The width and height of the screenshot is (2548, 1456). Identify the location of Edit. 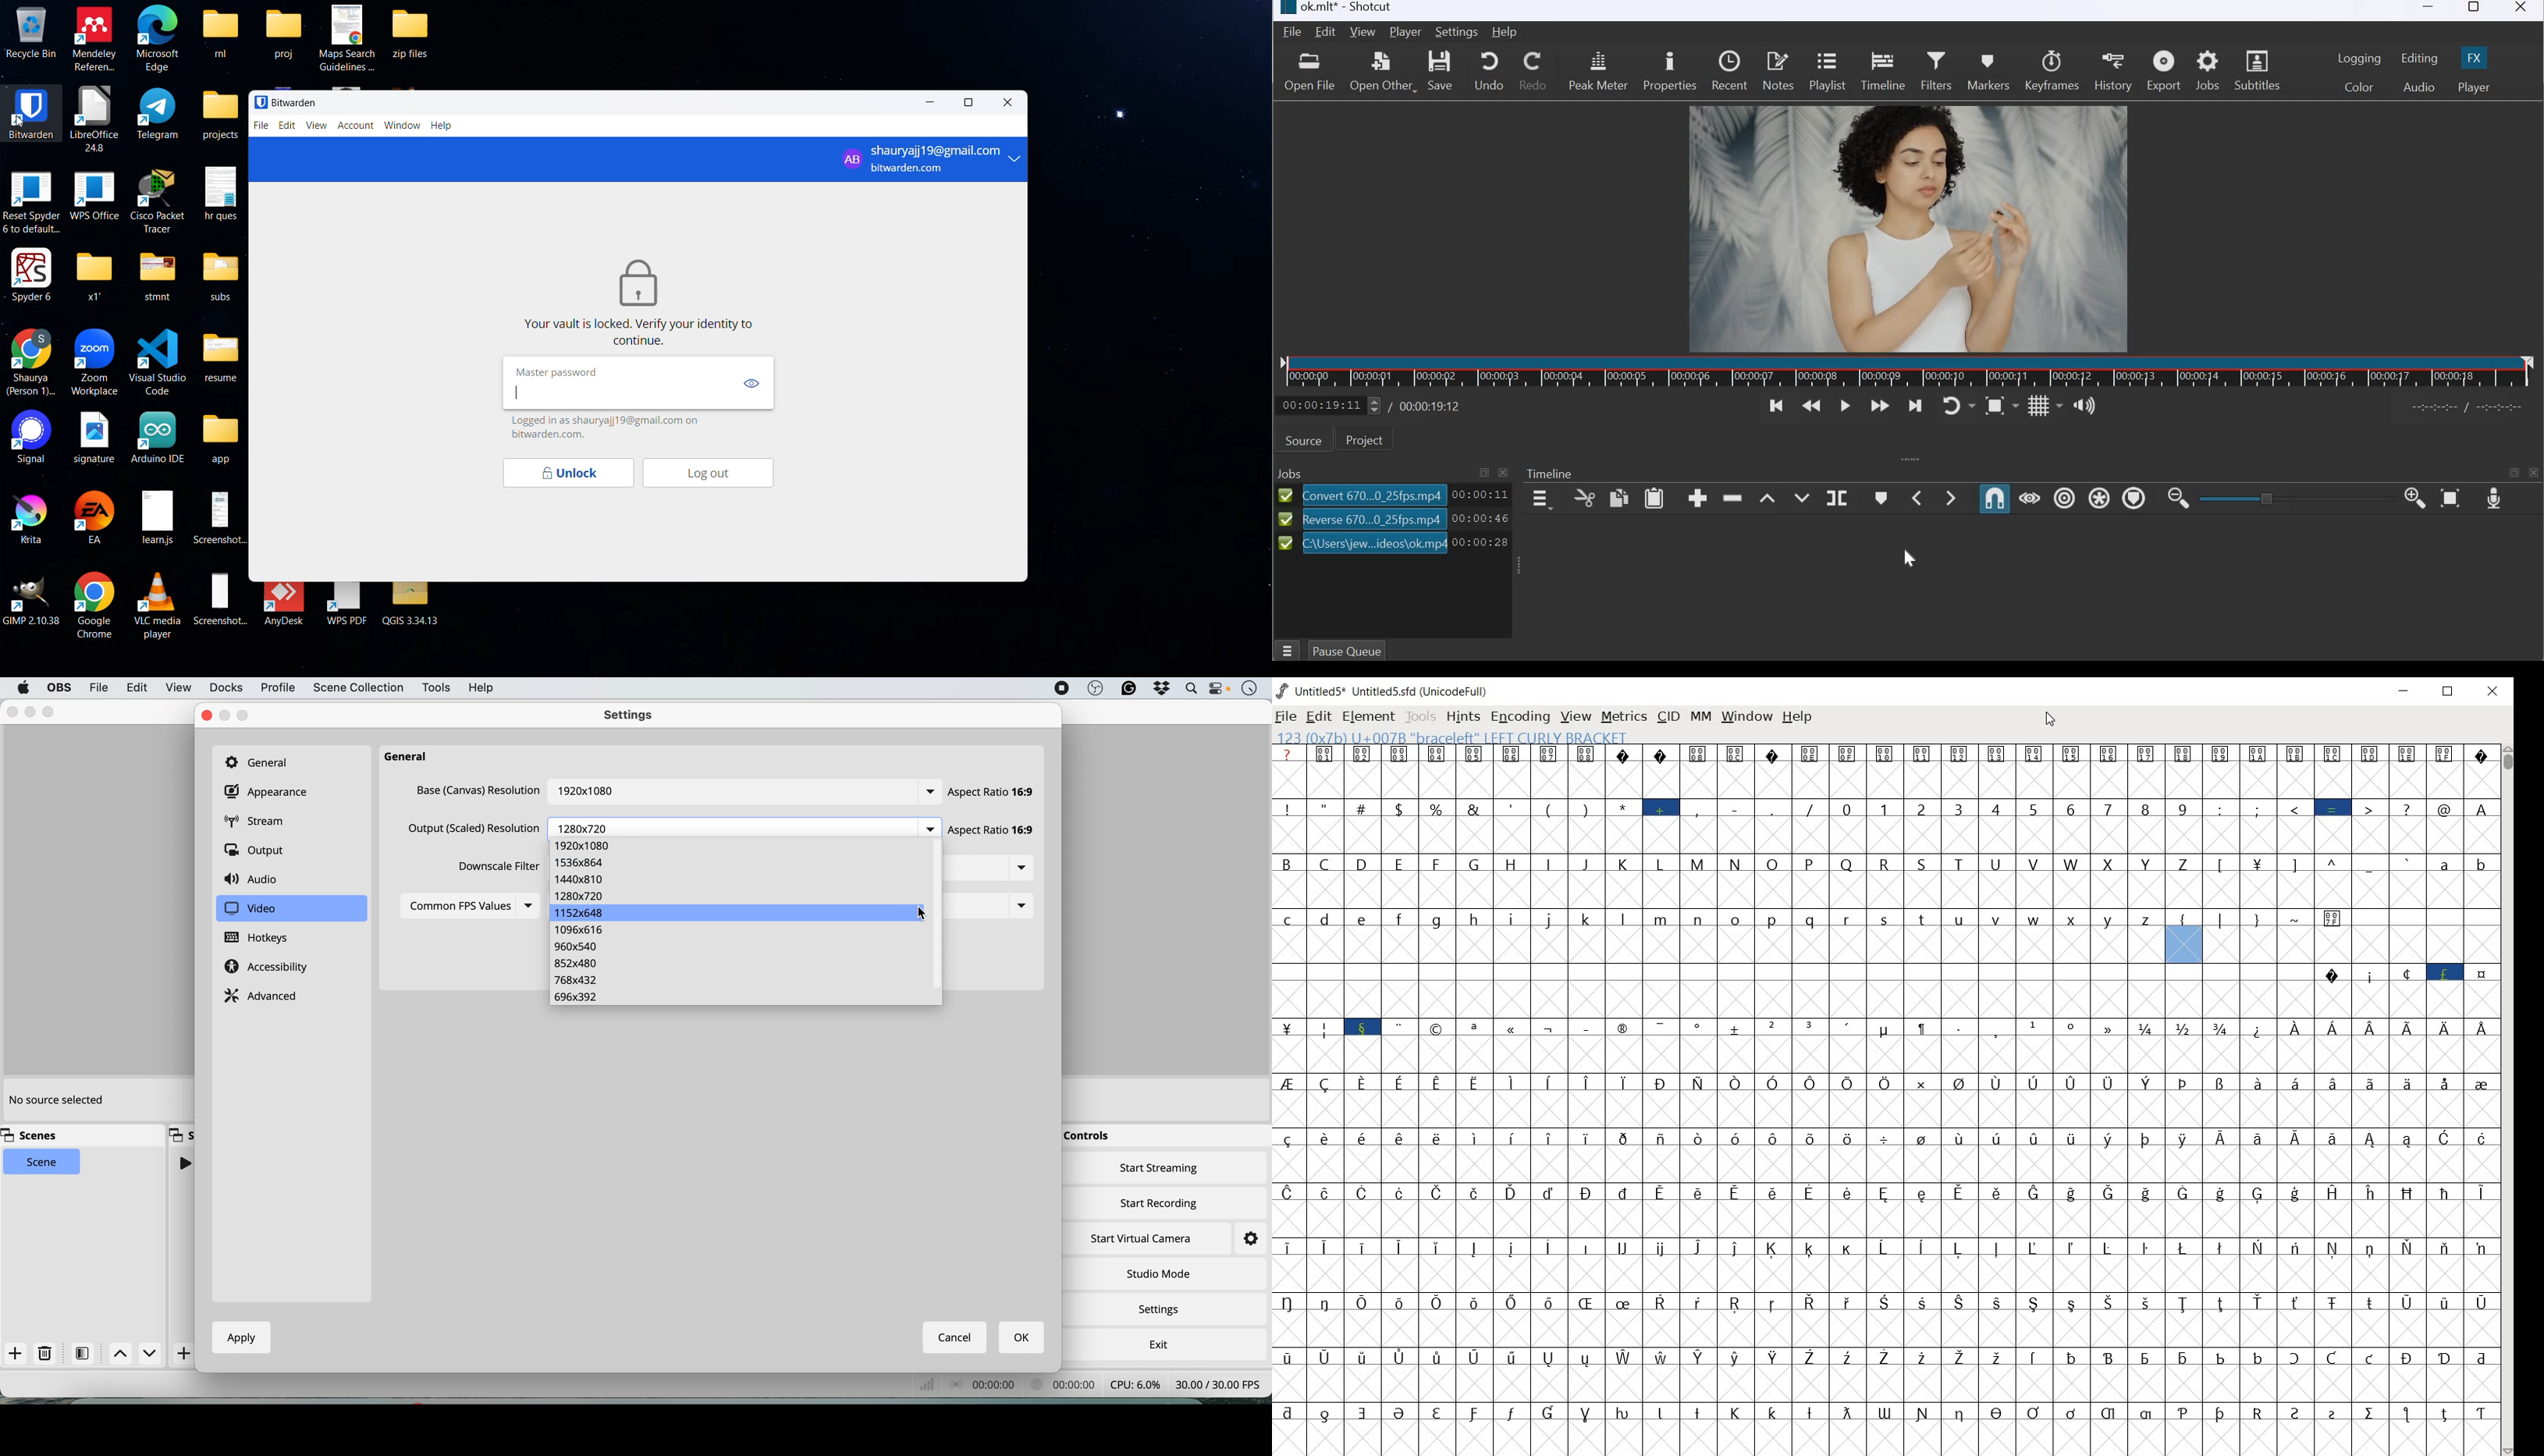
(1327, 32).